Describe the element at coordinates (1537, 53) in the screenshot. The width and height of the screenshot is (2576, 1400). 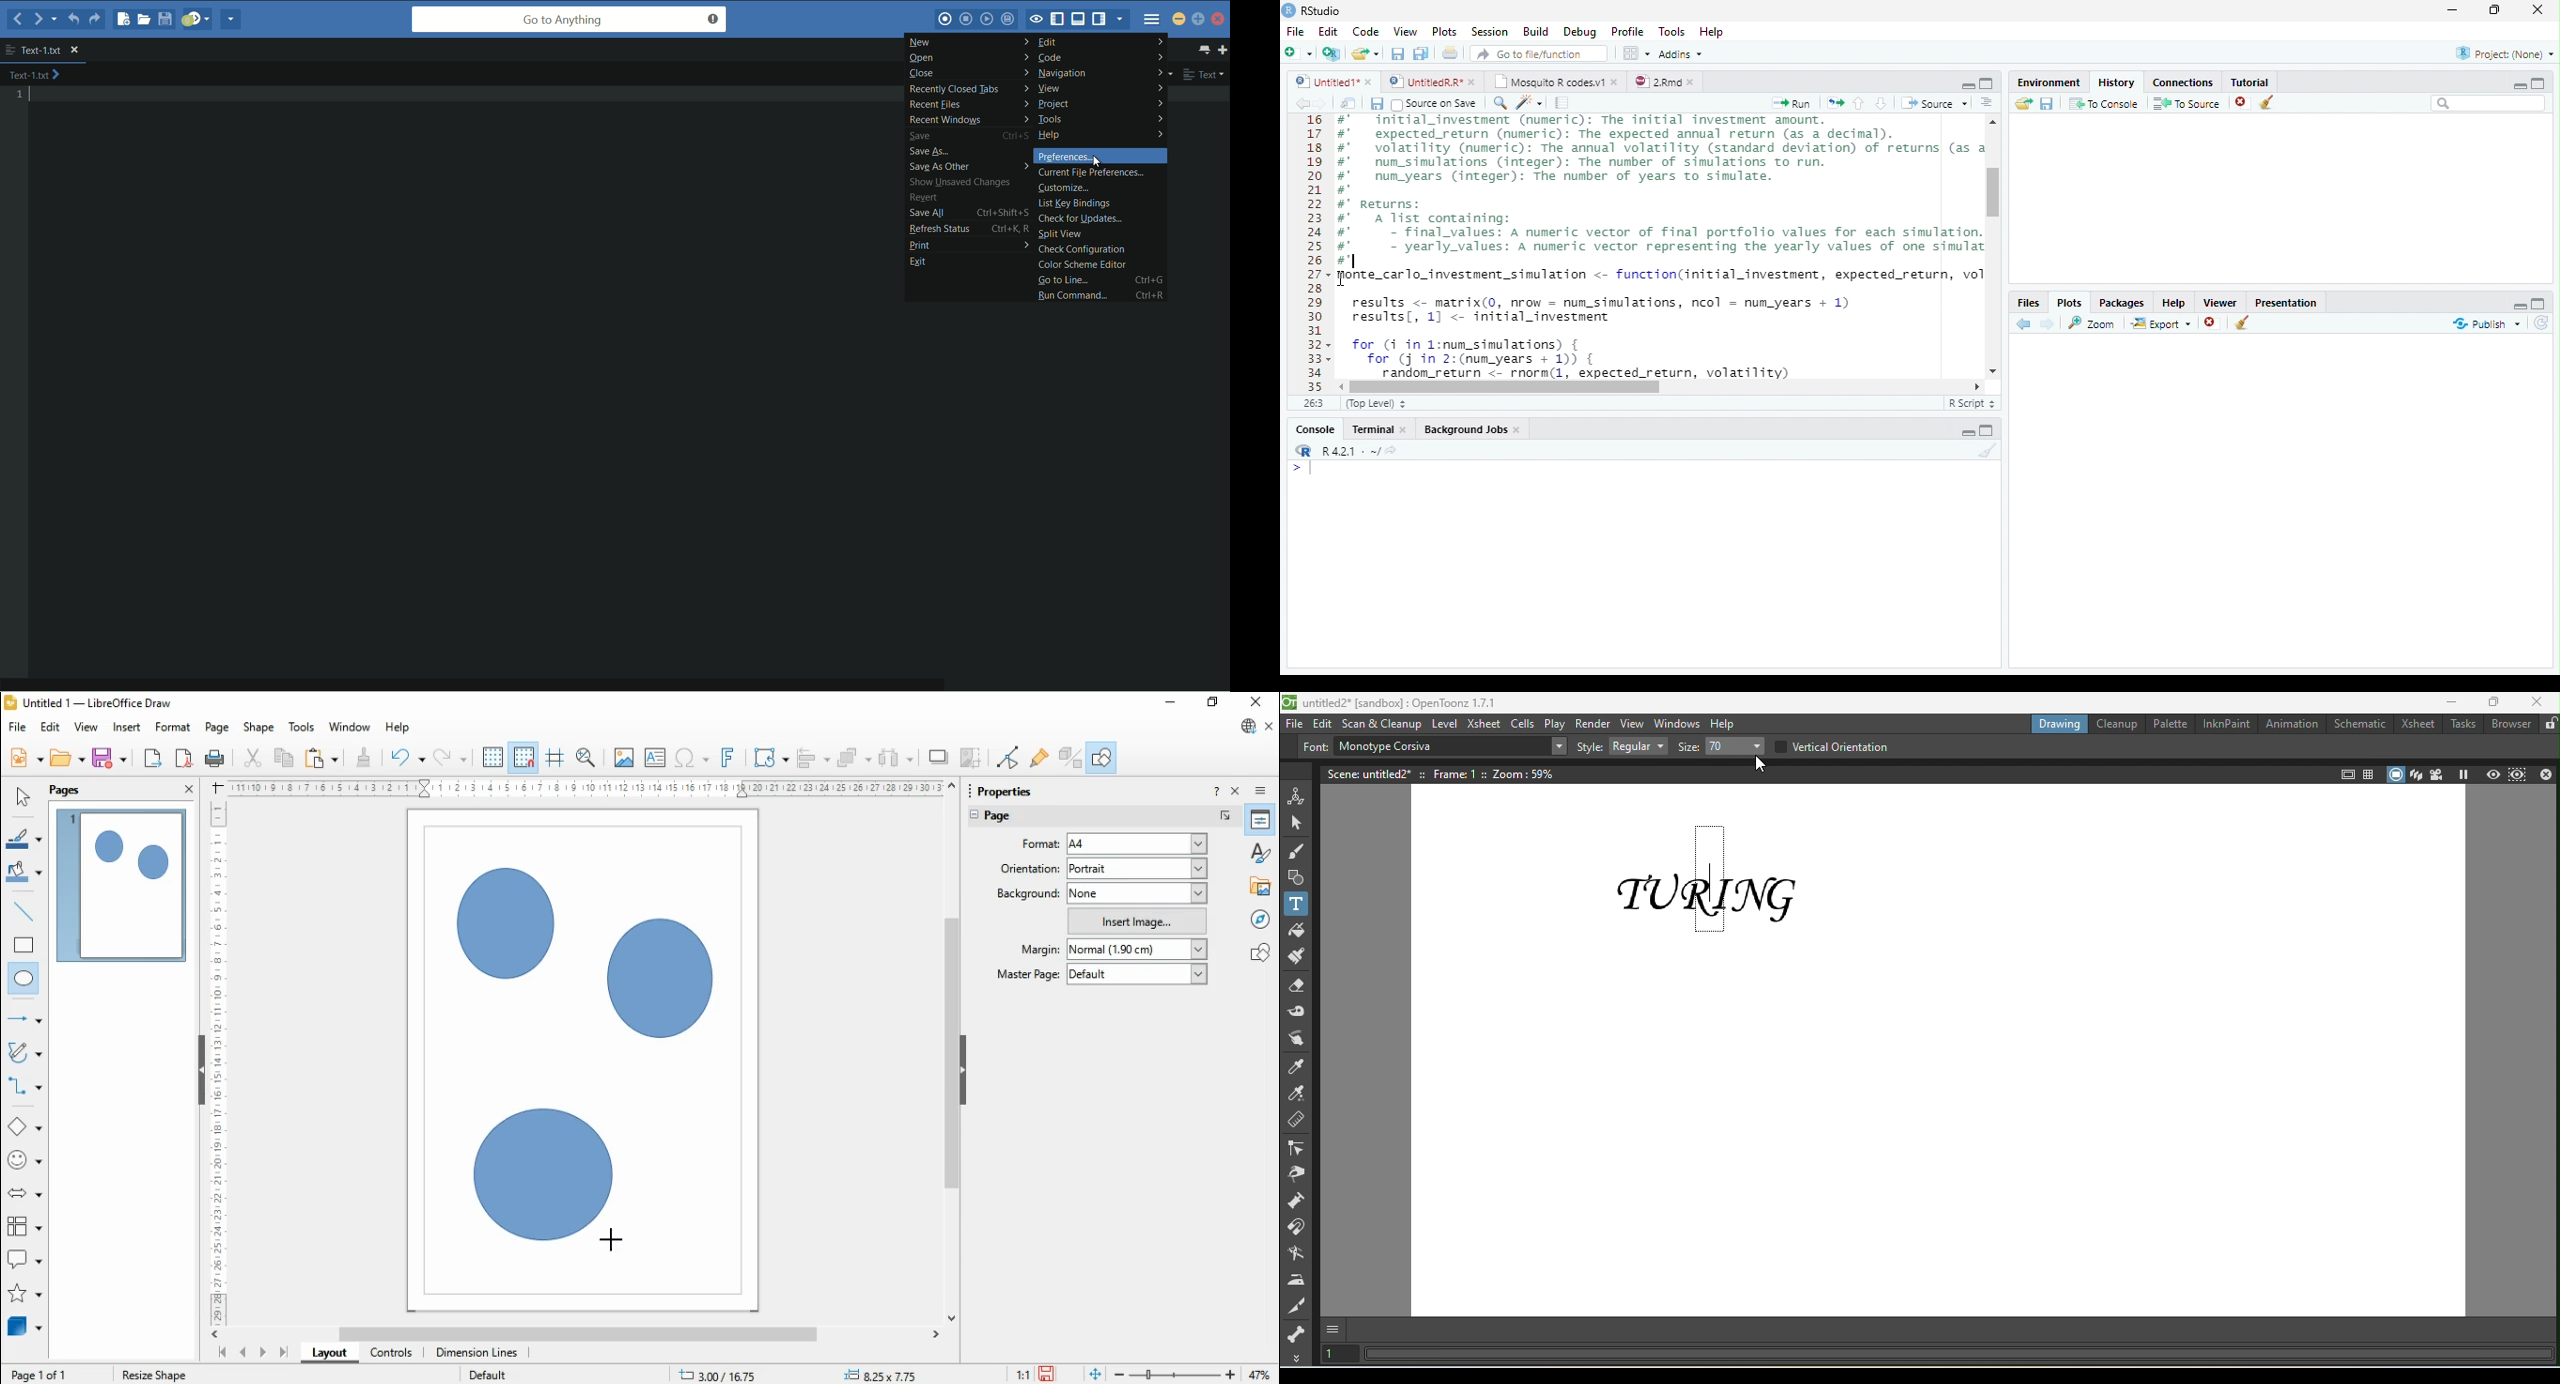
I see `Go to file/function` at that location.